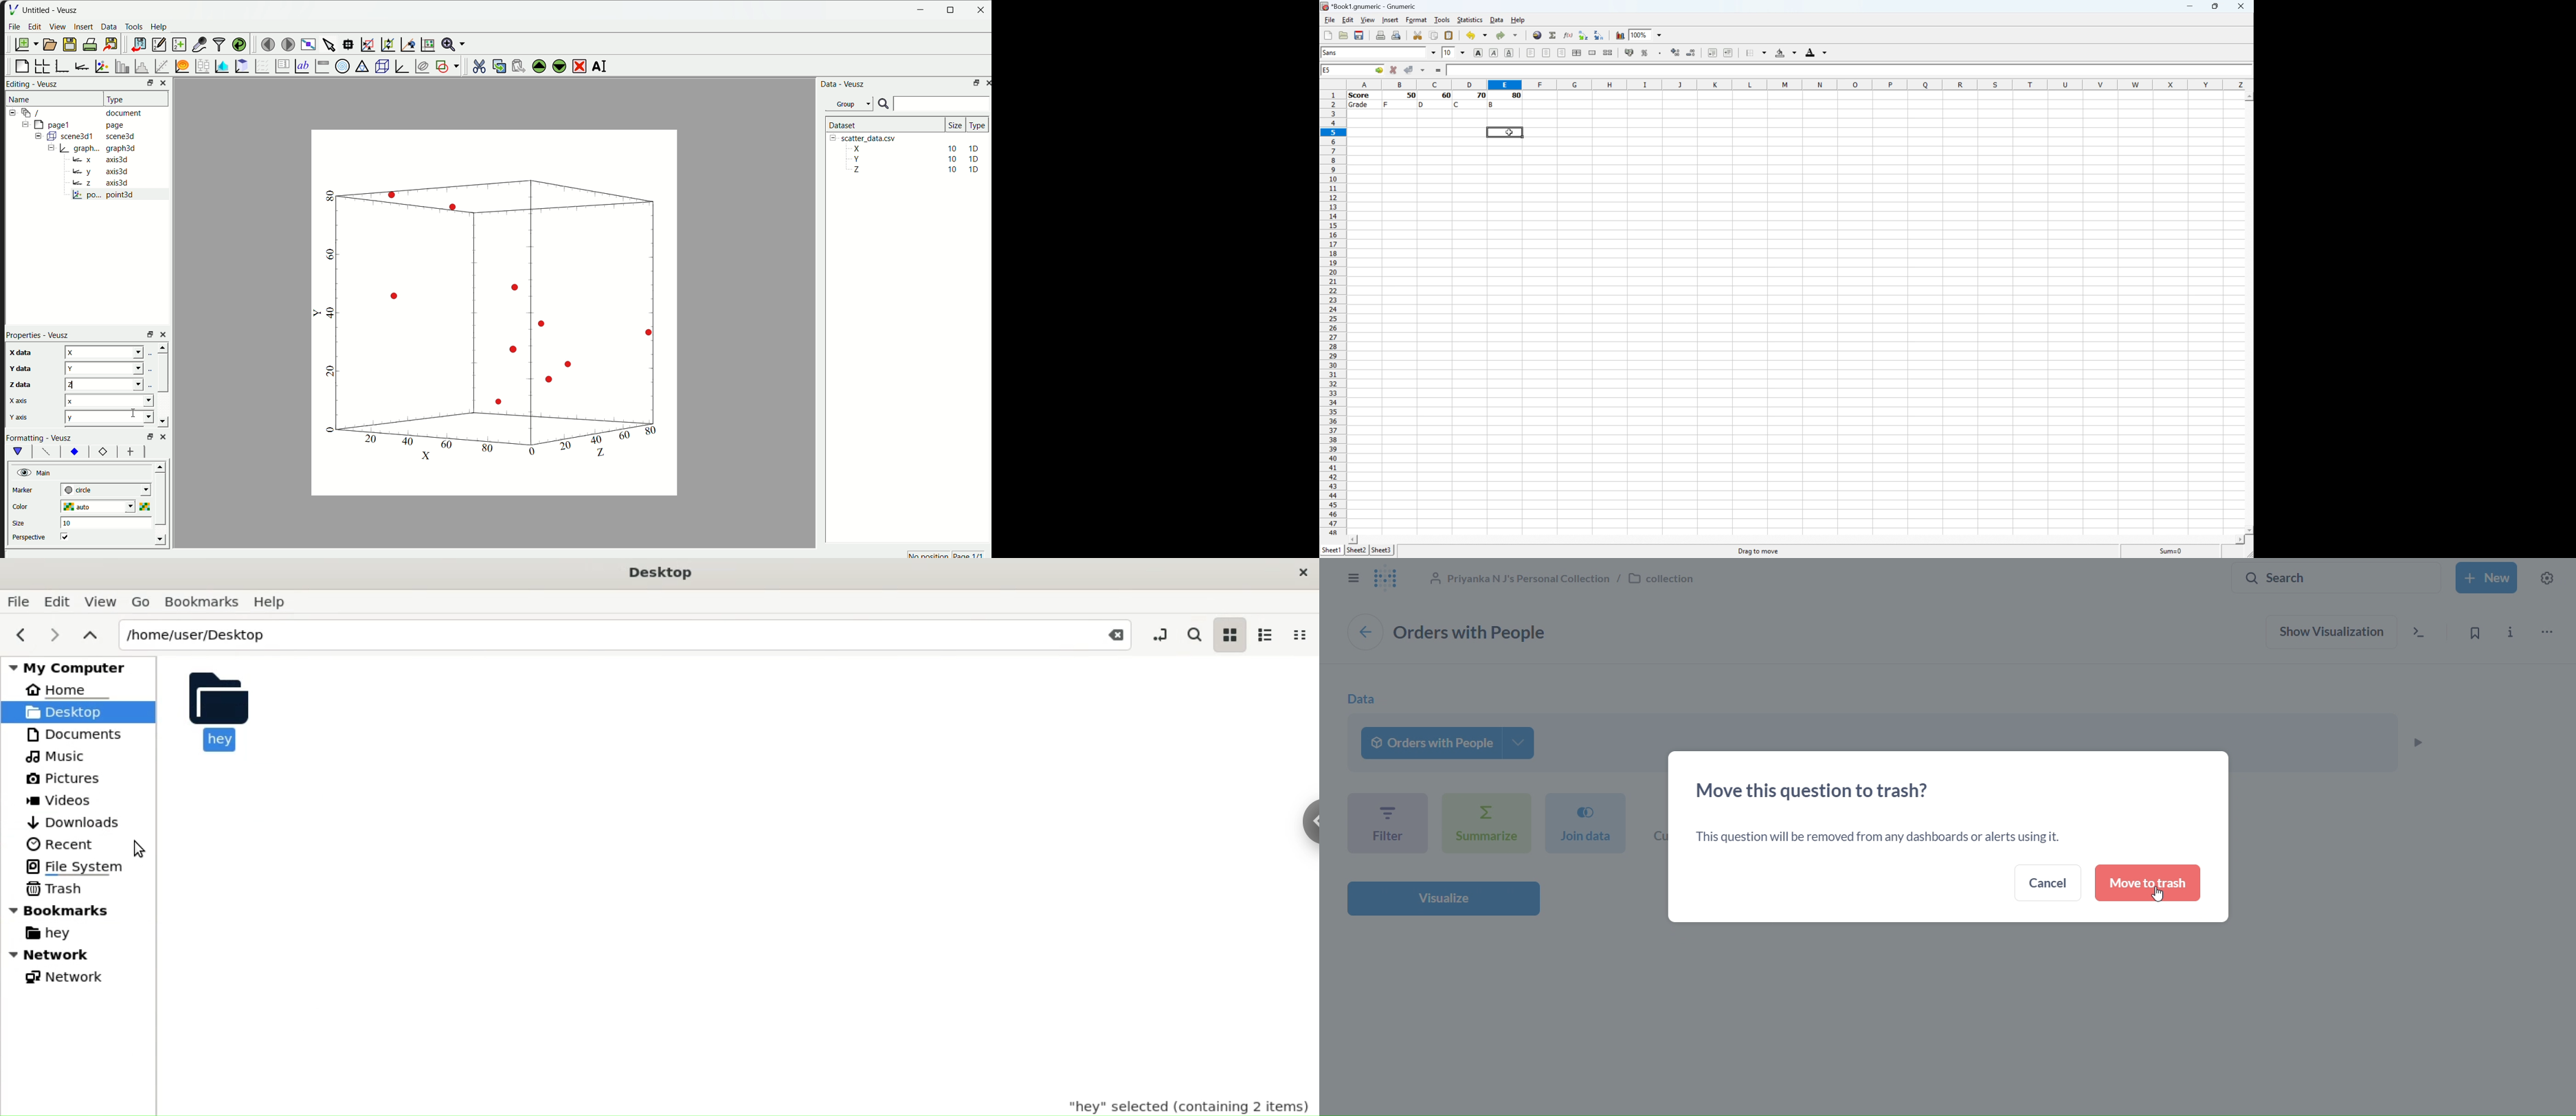  What do you see at coordinates (953, 123) in the screenshot?
I see `size` at bounding box center [953, 123].